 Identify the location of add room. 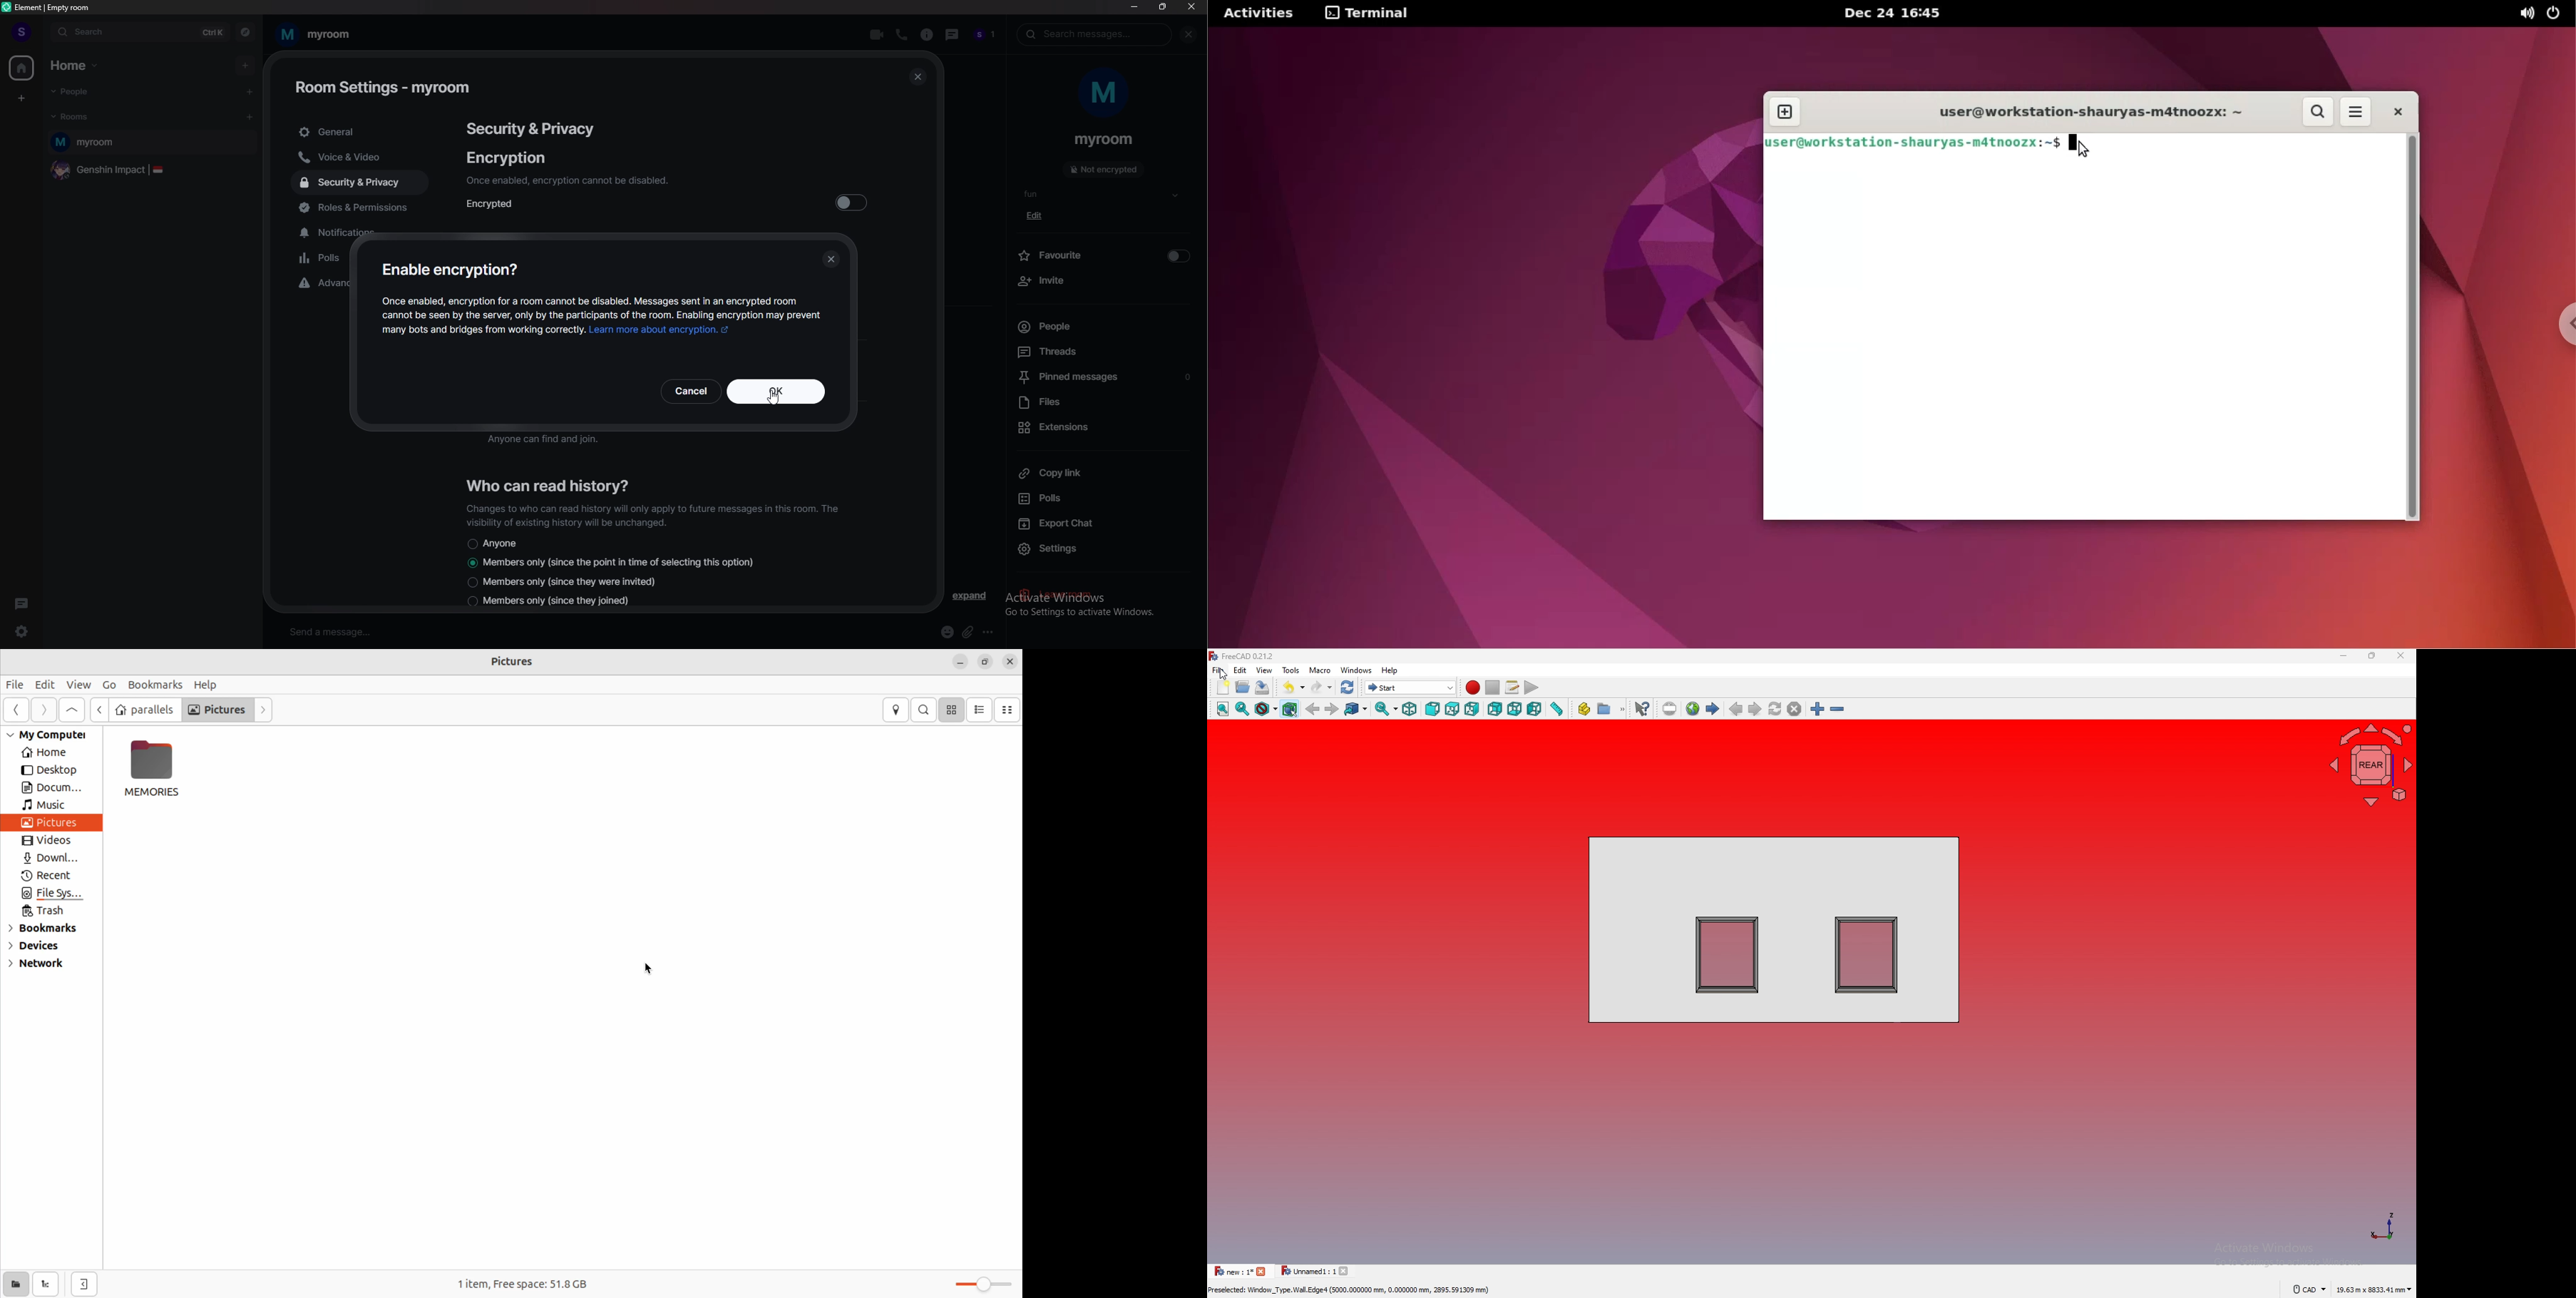
(250, 118).